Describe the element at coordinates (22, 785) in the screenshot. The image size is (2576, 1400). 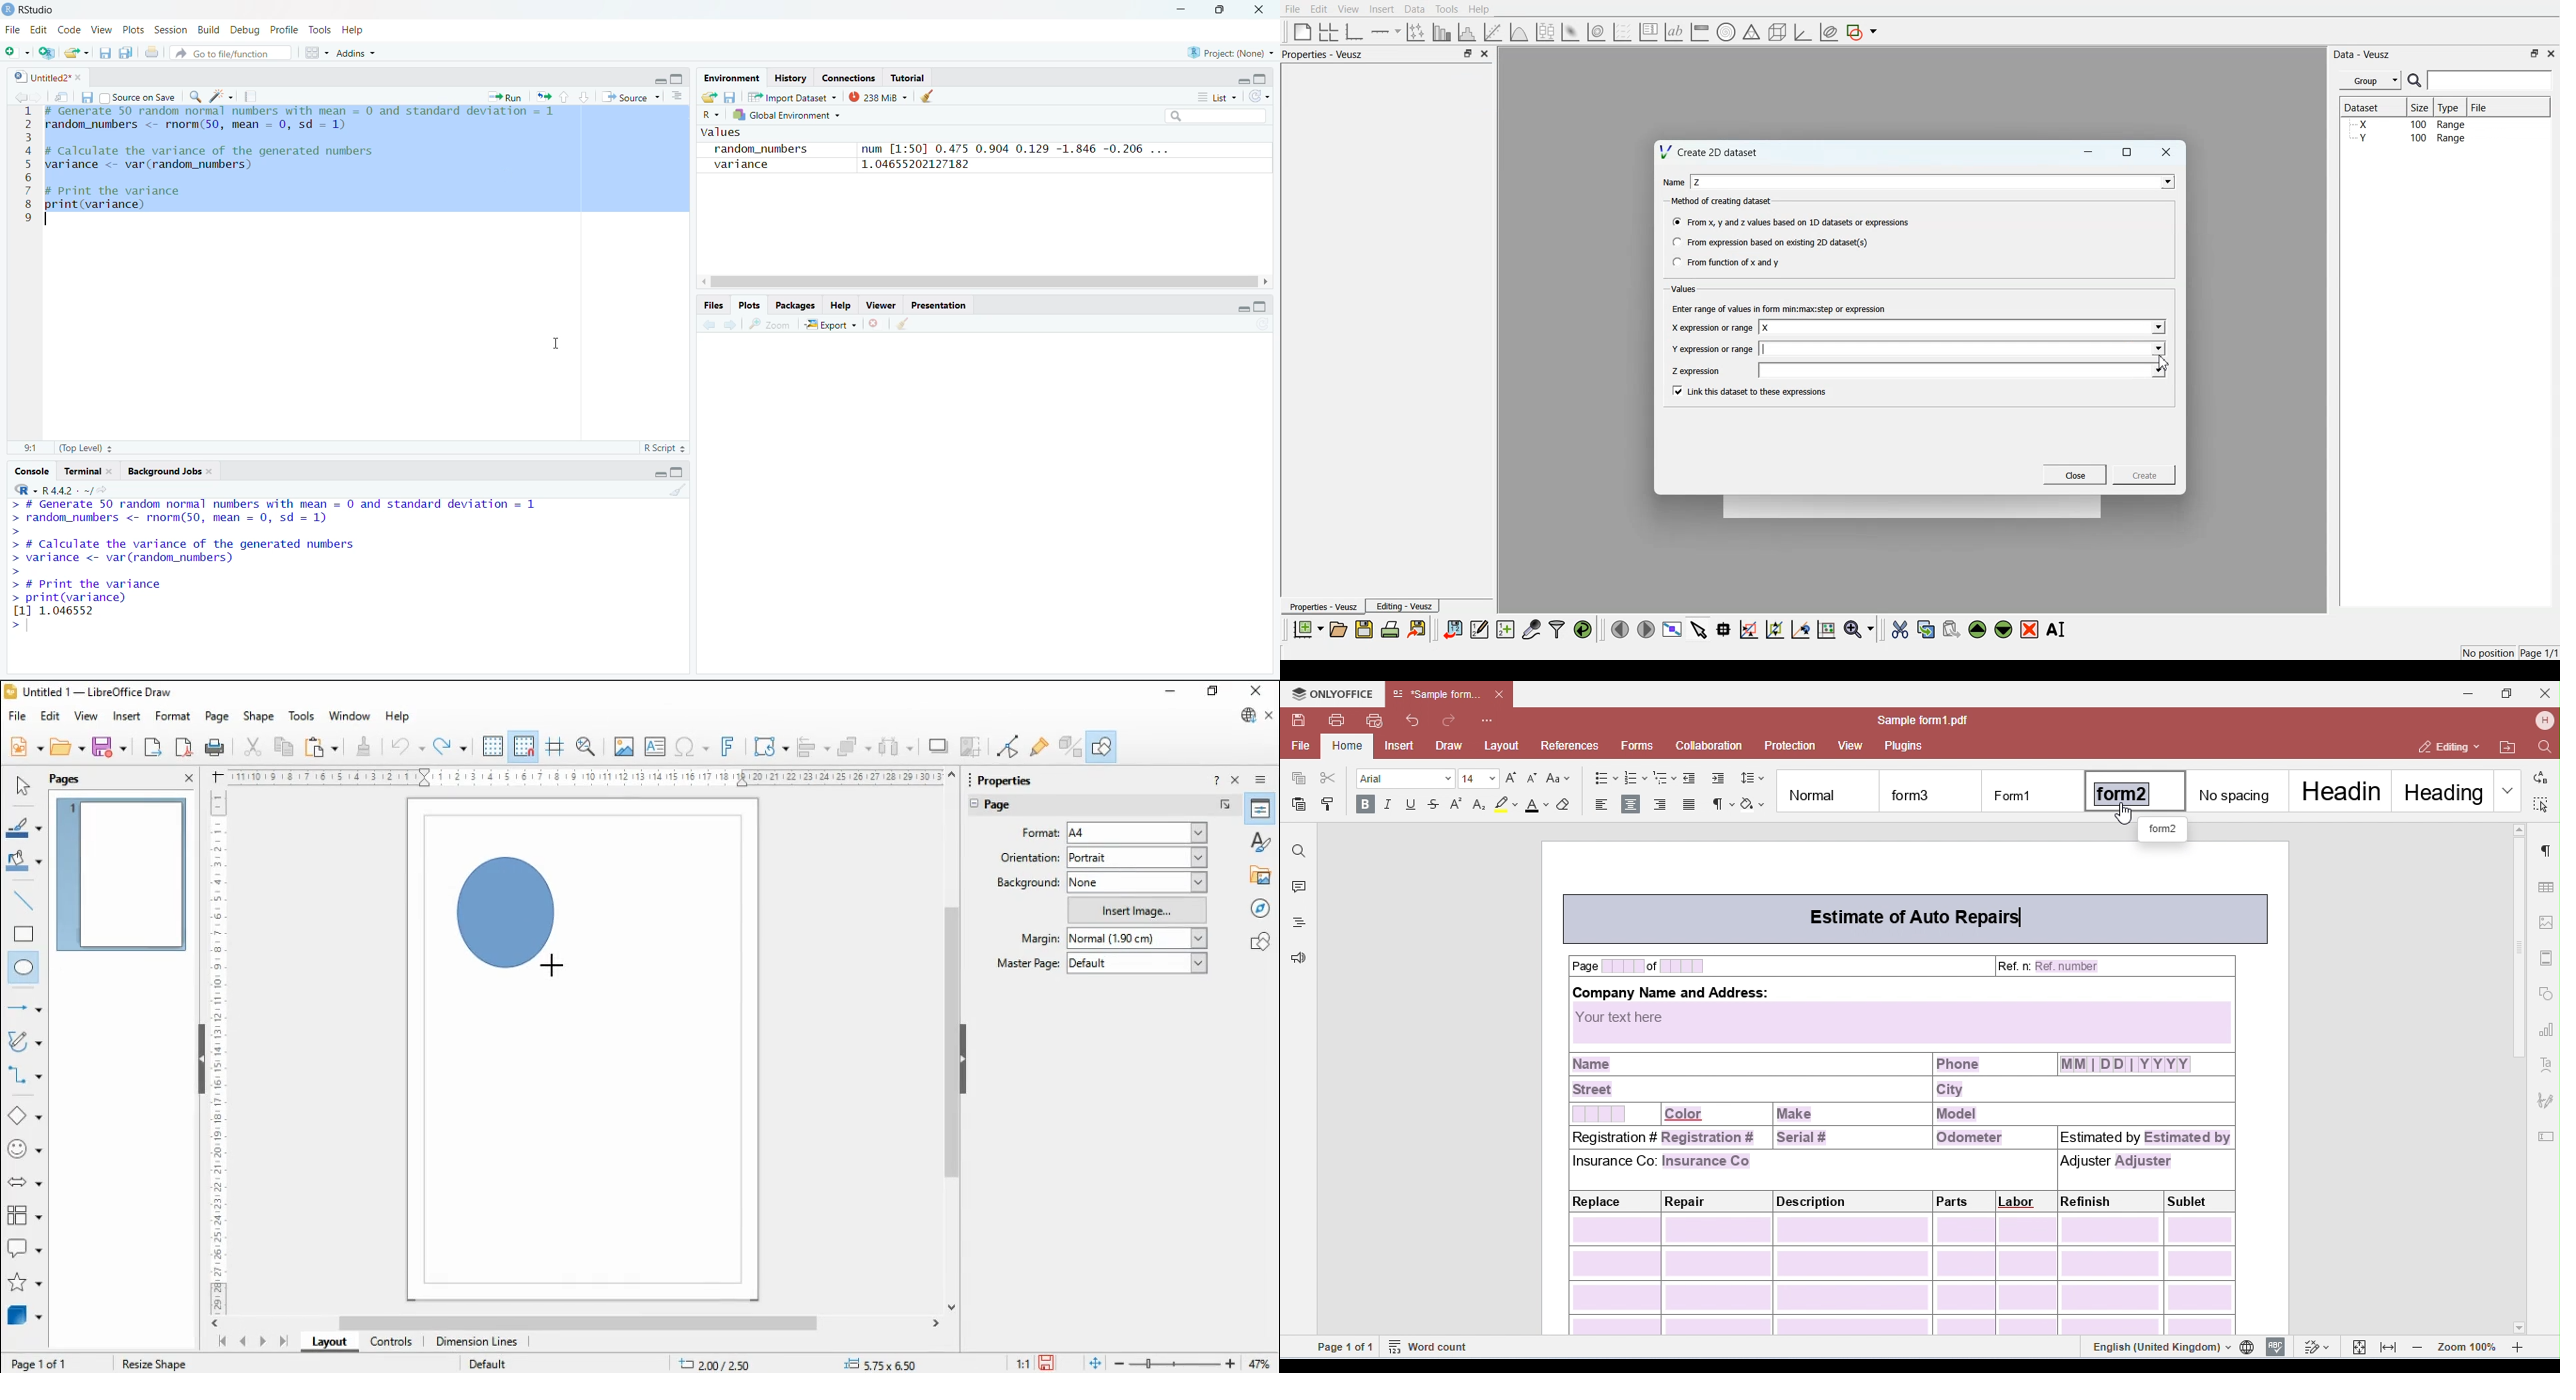
I see `select` at that location.